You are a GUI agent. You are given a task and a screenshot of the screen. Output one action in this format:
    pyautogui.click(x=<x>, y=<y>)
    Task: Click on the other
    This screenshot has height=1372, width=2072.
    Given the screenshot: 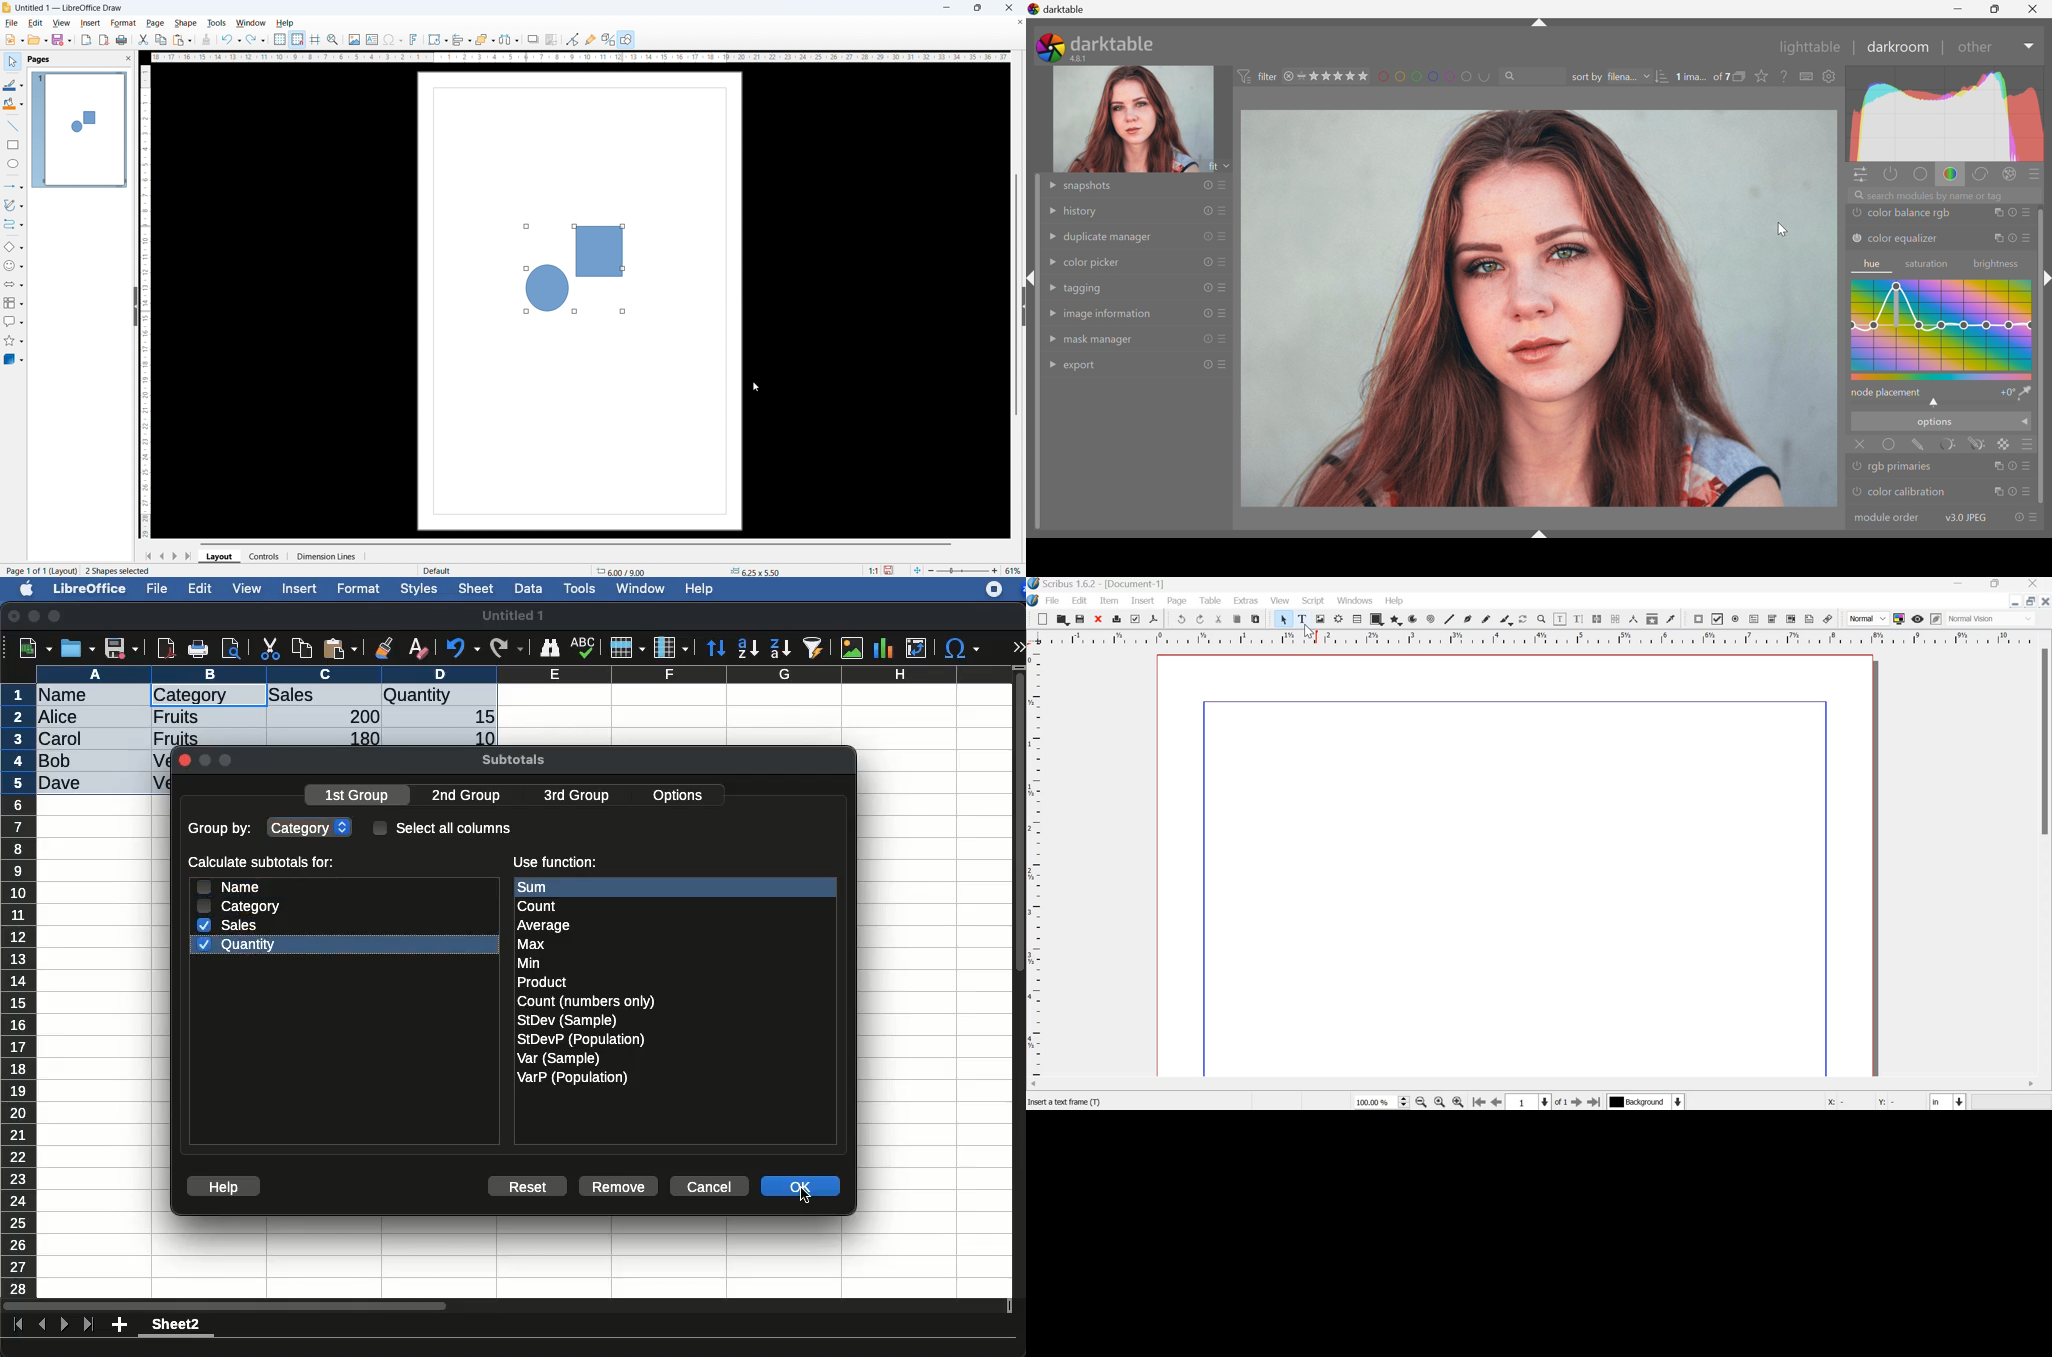 What is the action you would take?
    pyautogui.click(x=1974, y=49)
    